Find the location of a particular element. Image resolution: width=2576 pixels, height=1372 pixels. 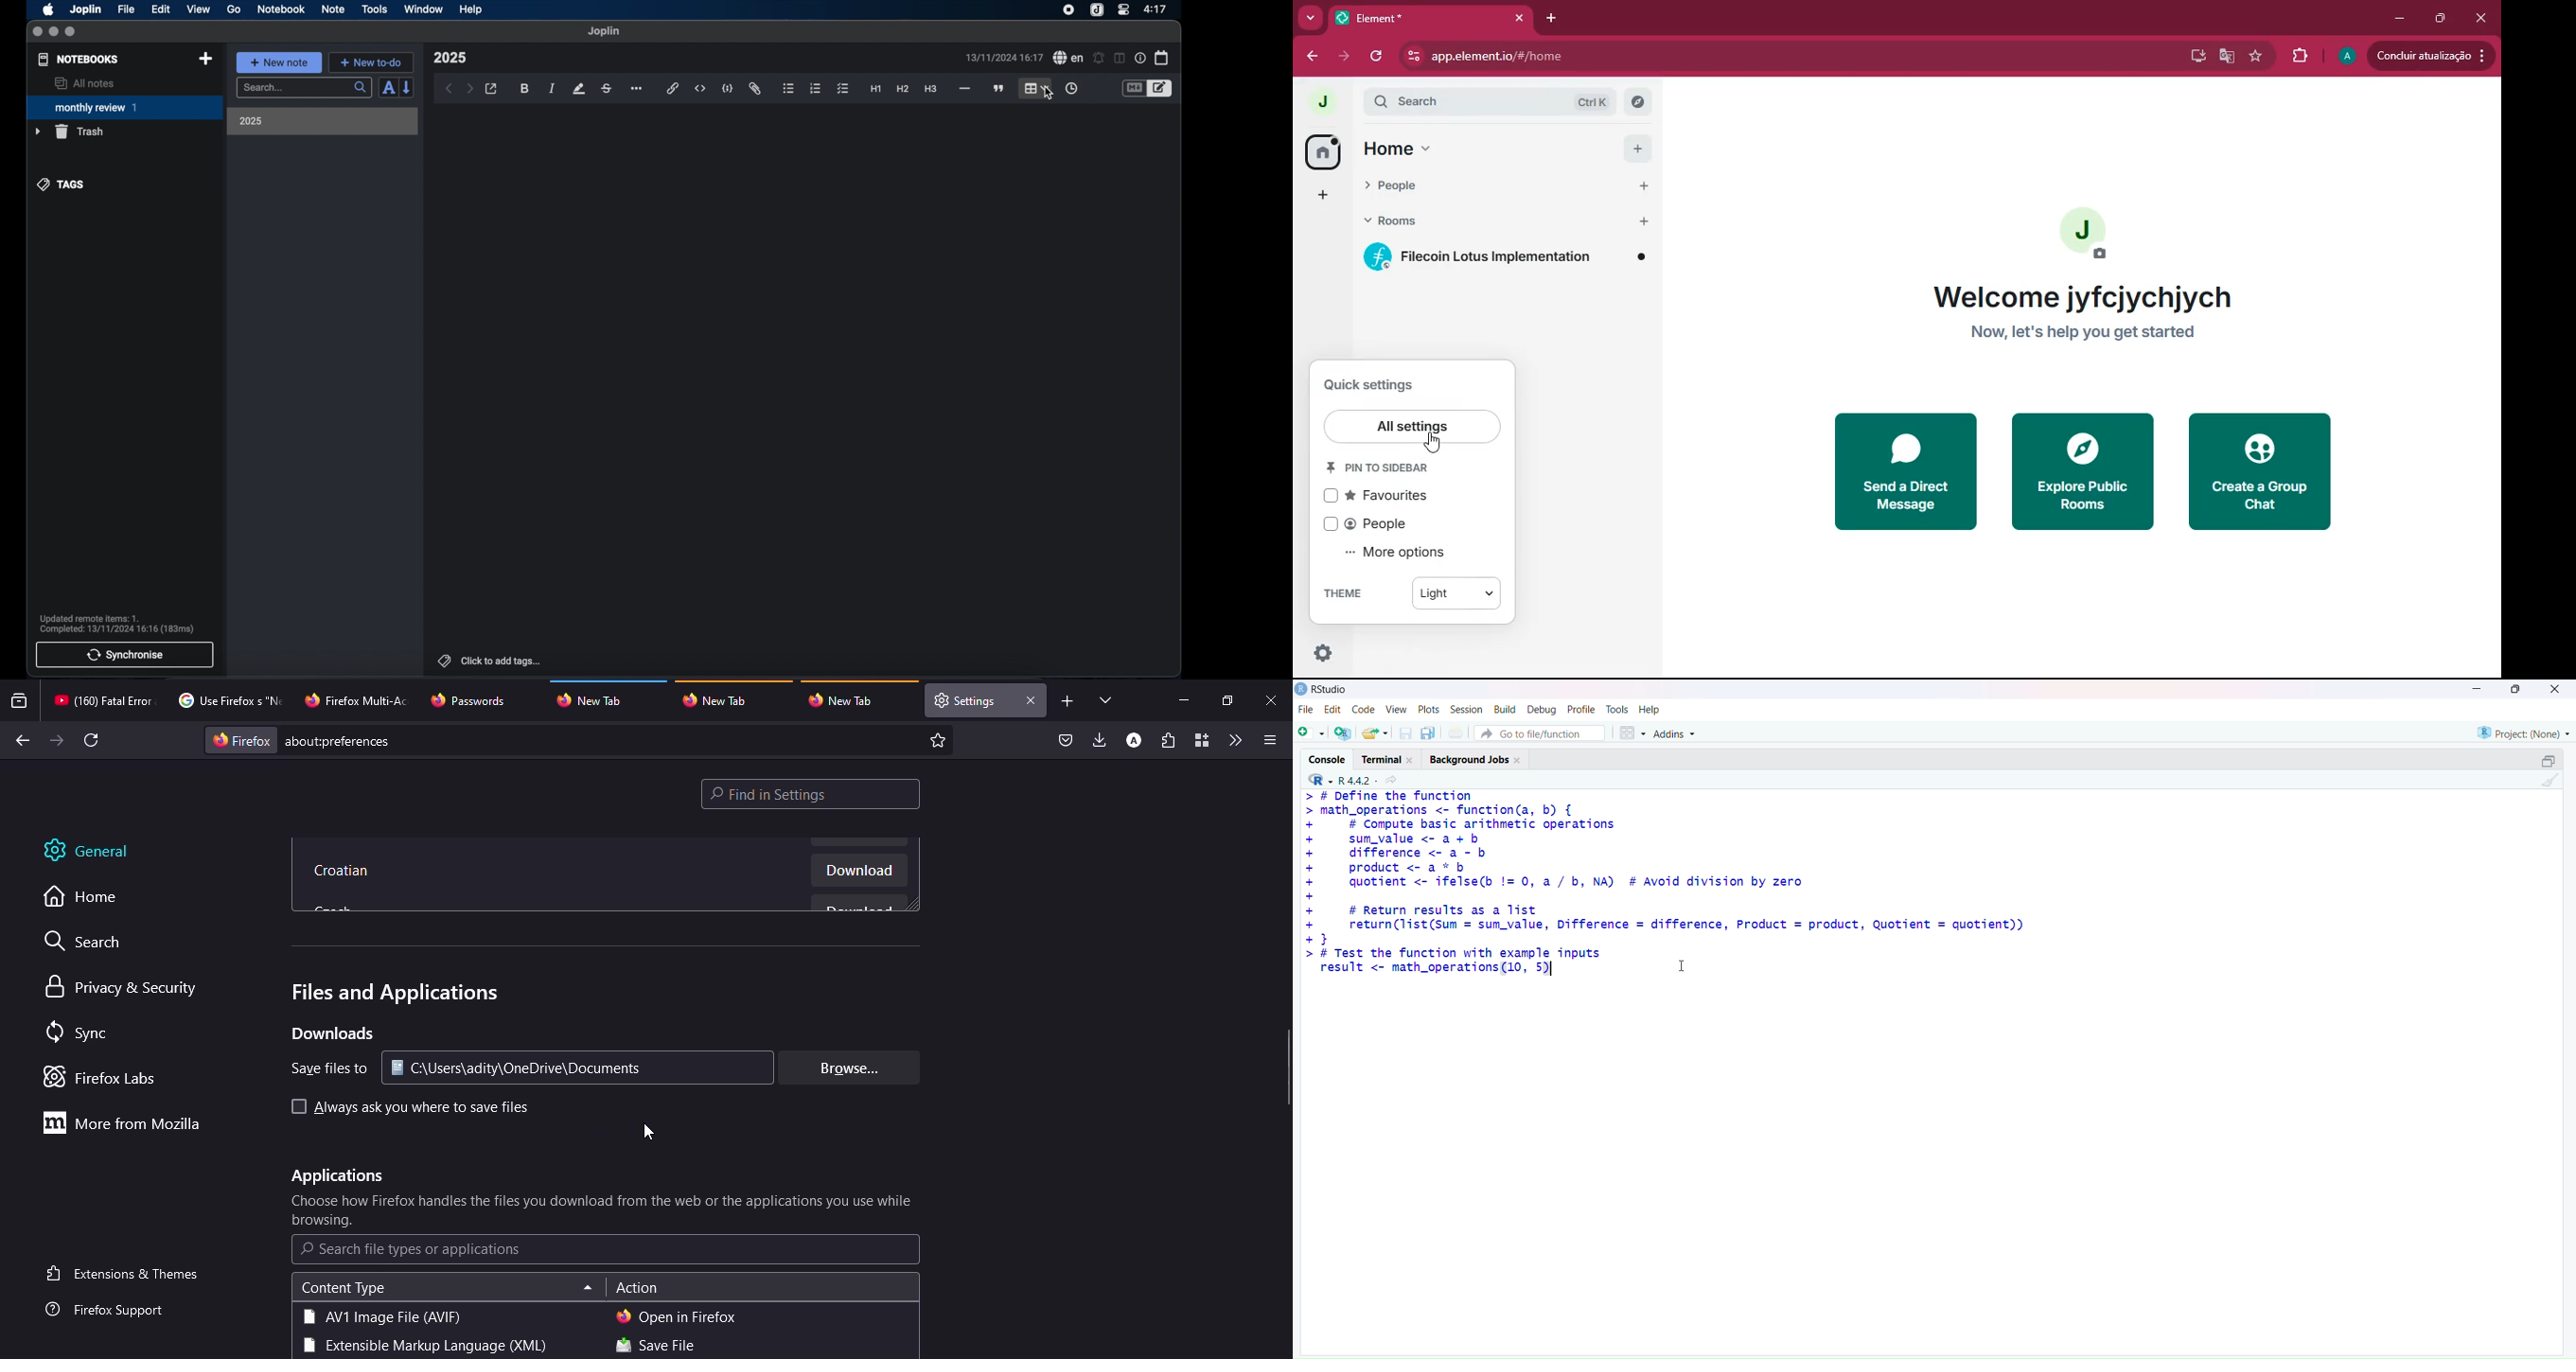

heading 2 is located at coordinates (903, 89).